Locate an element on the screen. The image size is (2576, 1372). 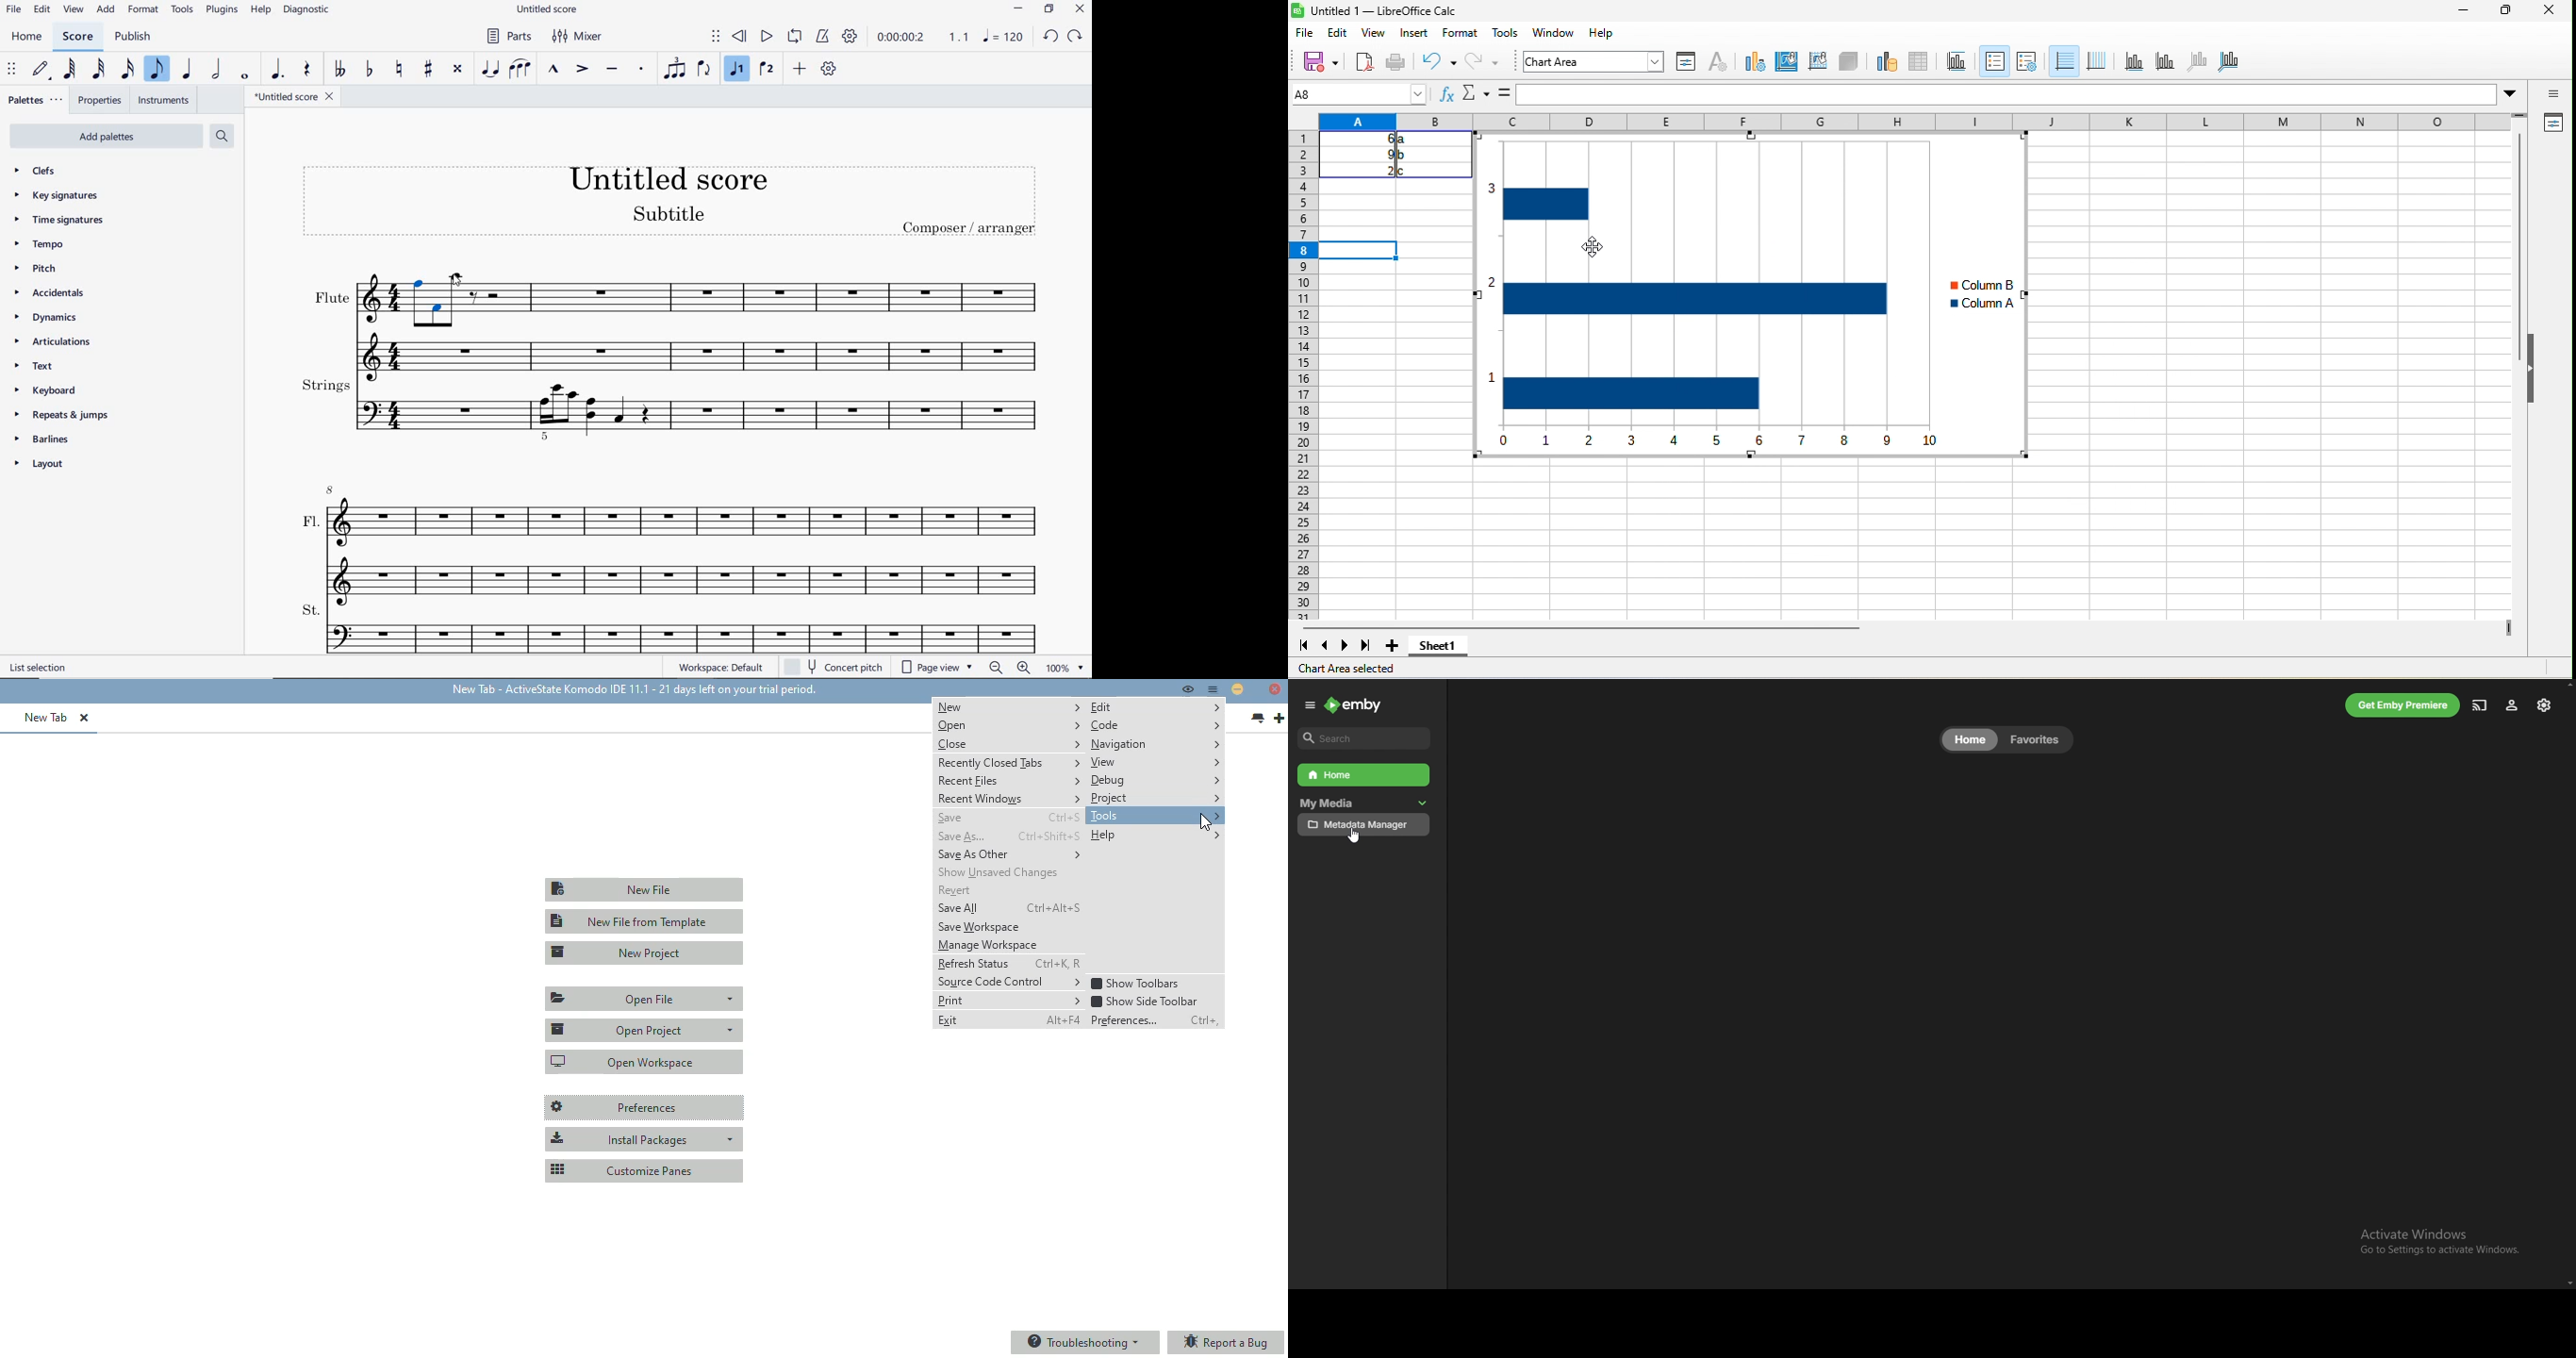
view is located at coordinates (72, 10).